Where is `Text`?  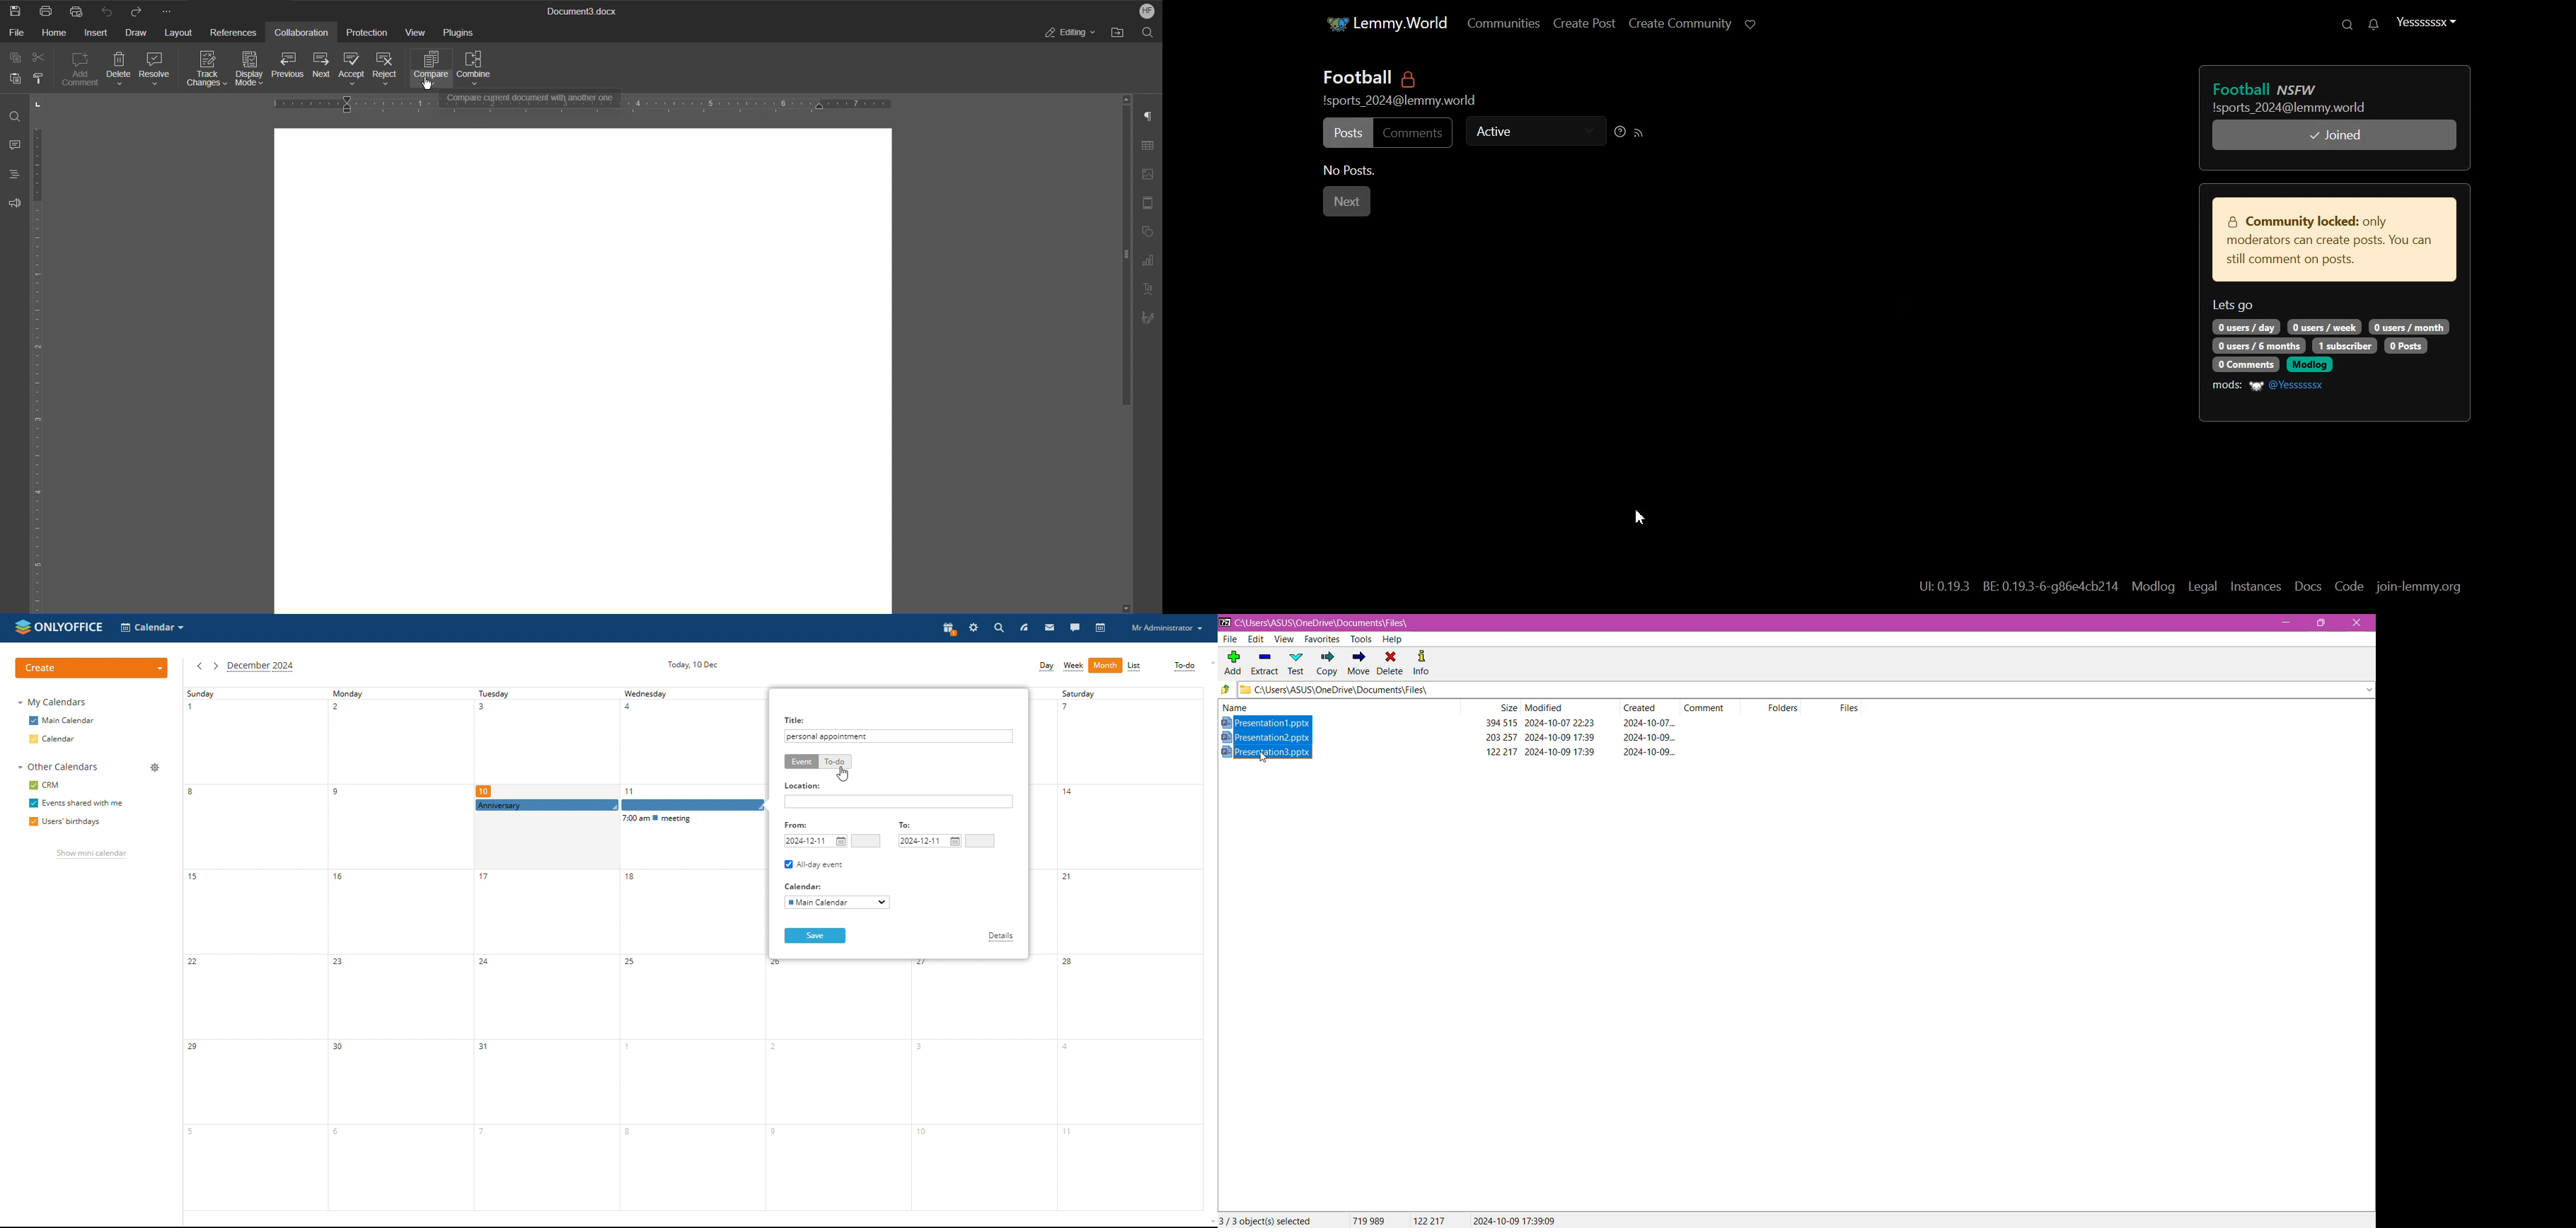
Text is located at coordinates (1399, 77).